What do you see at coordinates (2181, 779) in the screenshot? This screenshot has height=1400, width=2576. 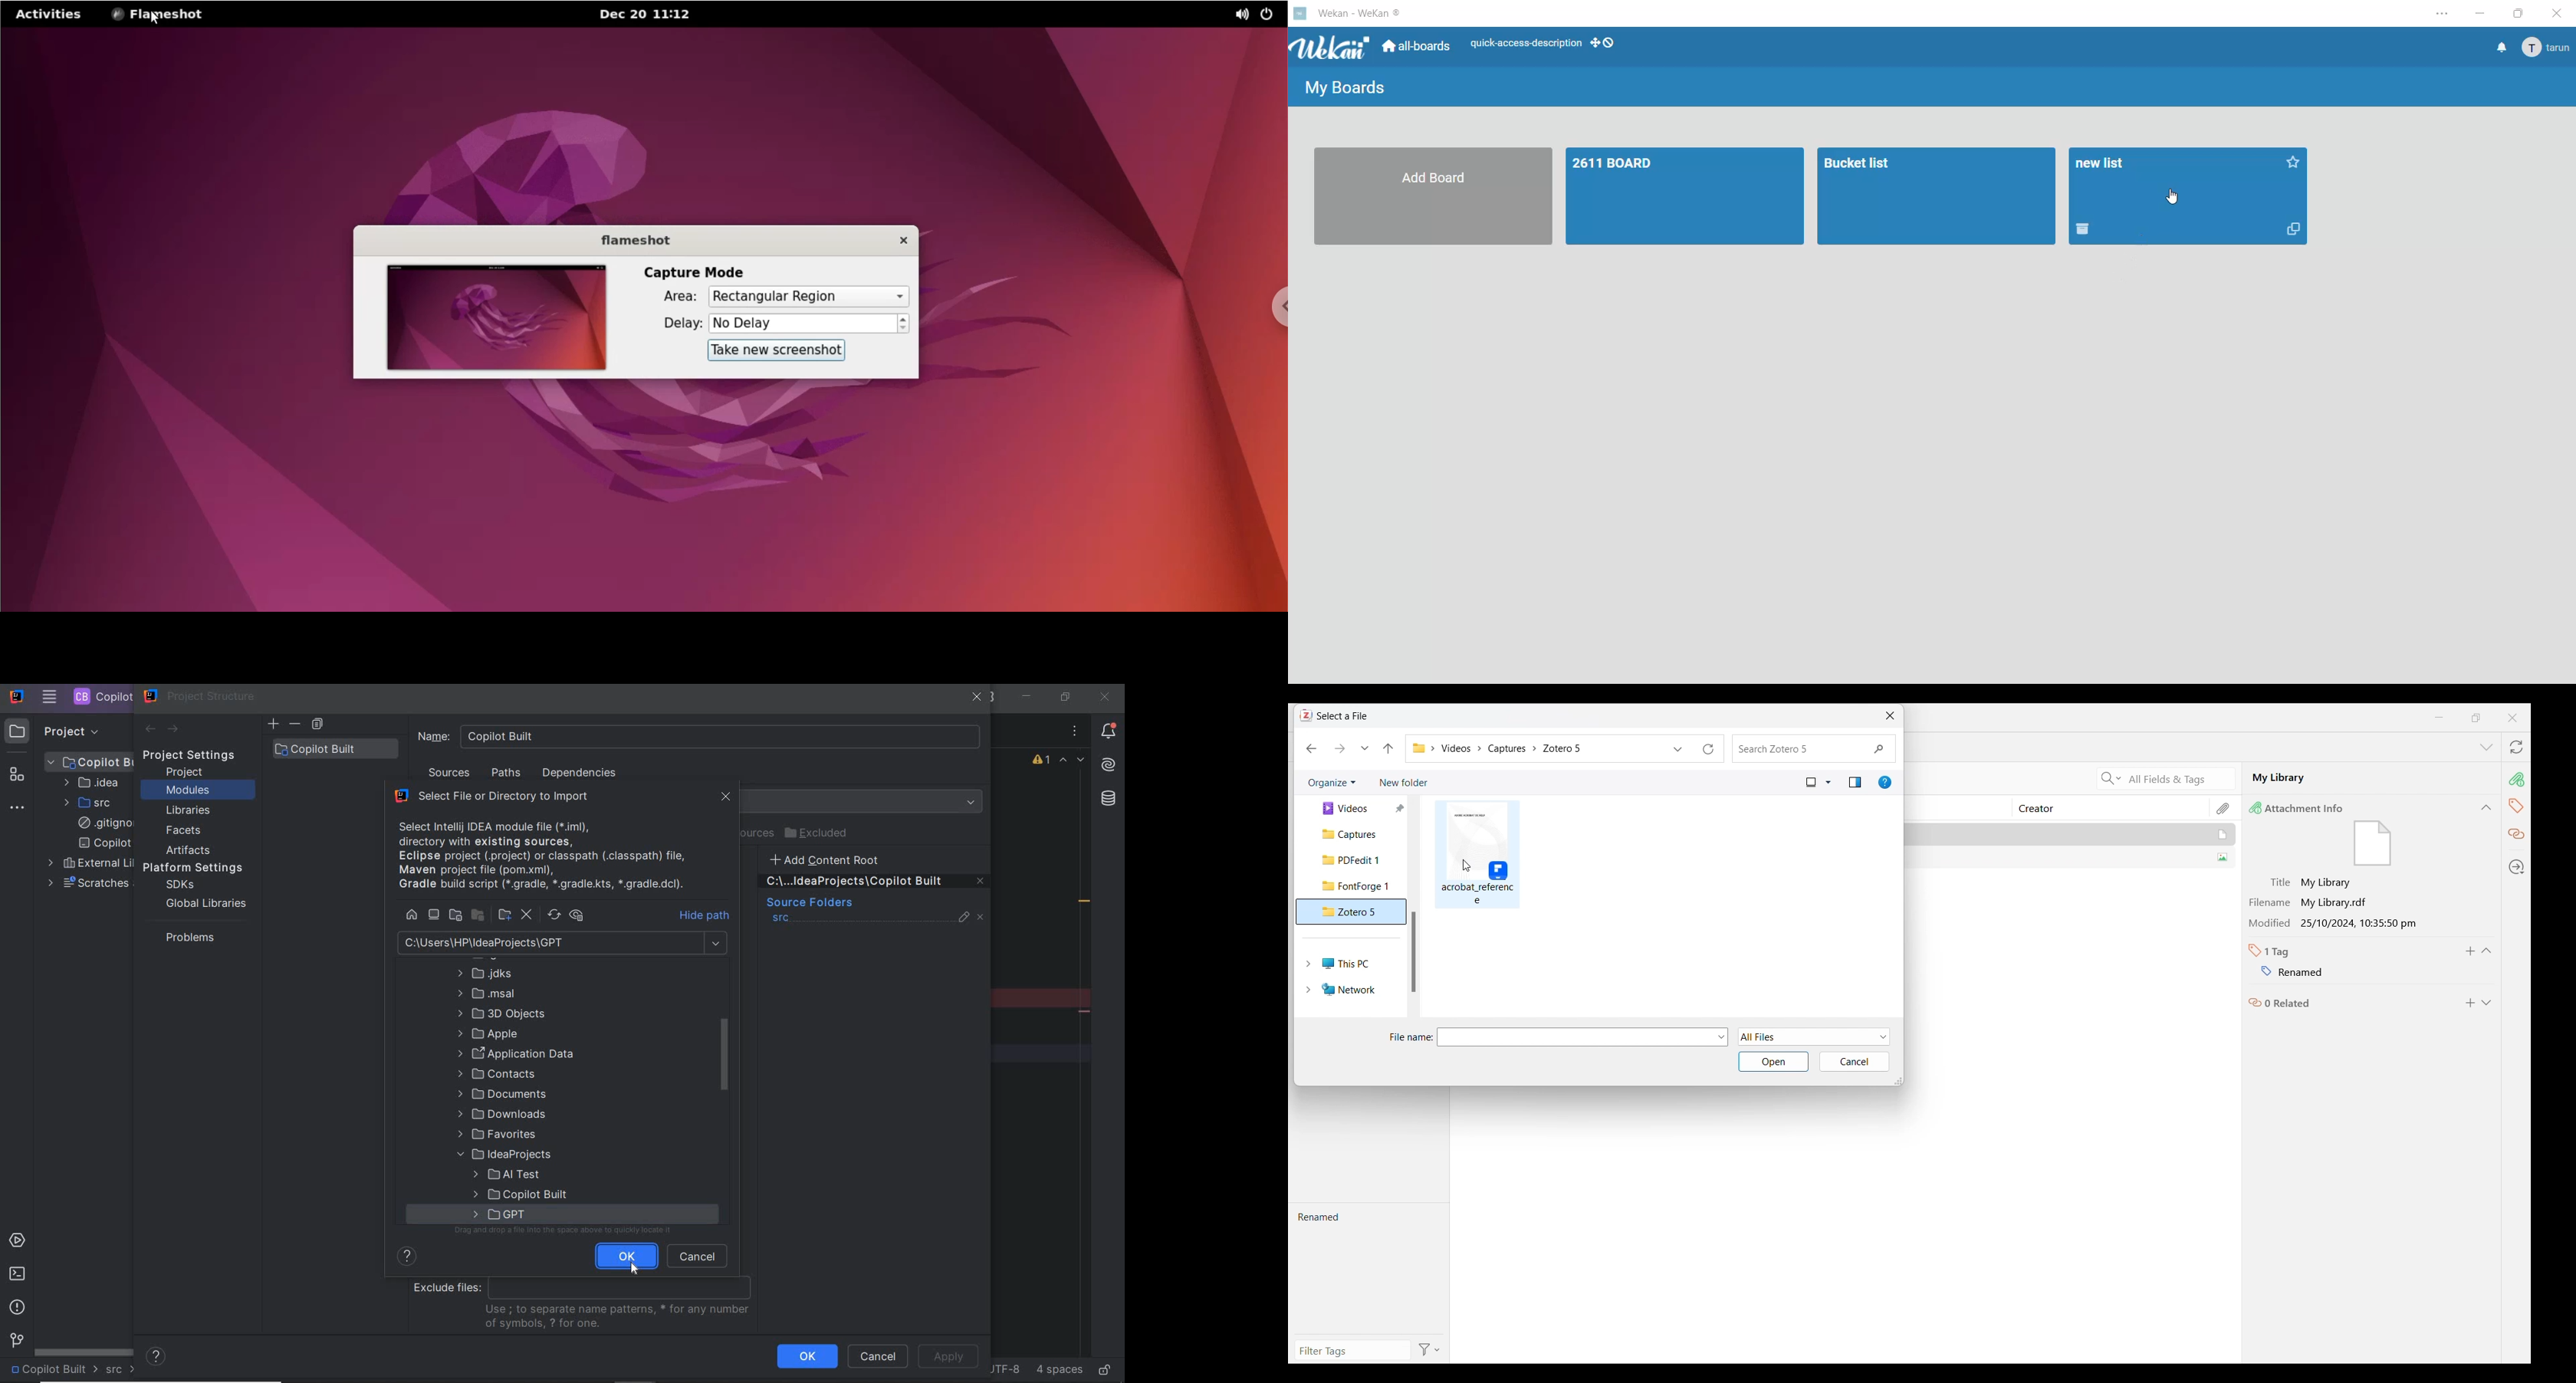 I see `All Fields & Tags` at bounding box center [2181, 779].